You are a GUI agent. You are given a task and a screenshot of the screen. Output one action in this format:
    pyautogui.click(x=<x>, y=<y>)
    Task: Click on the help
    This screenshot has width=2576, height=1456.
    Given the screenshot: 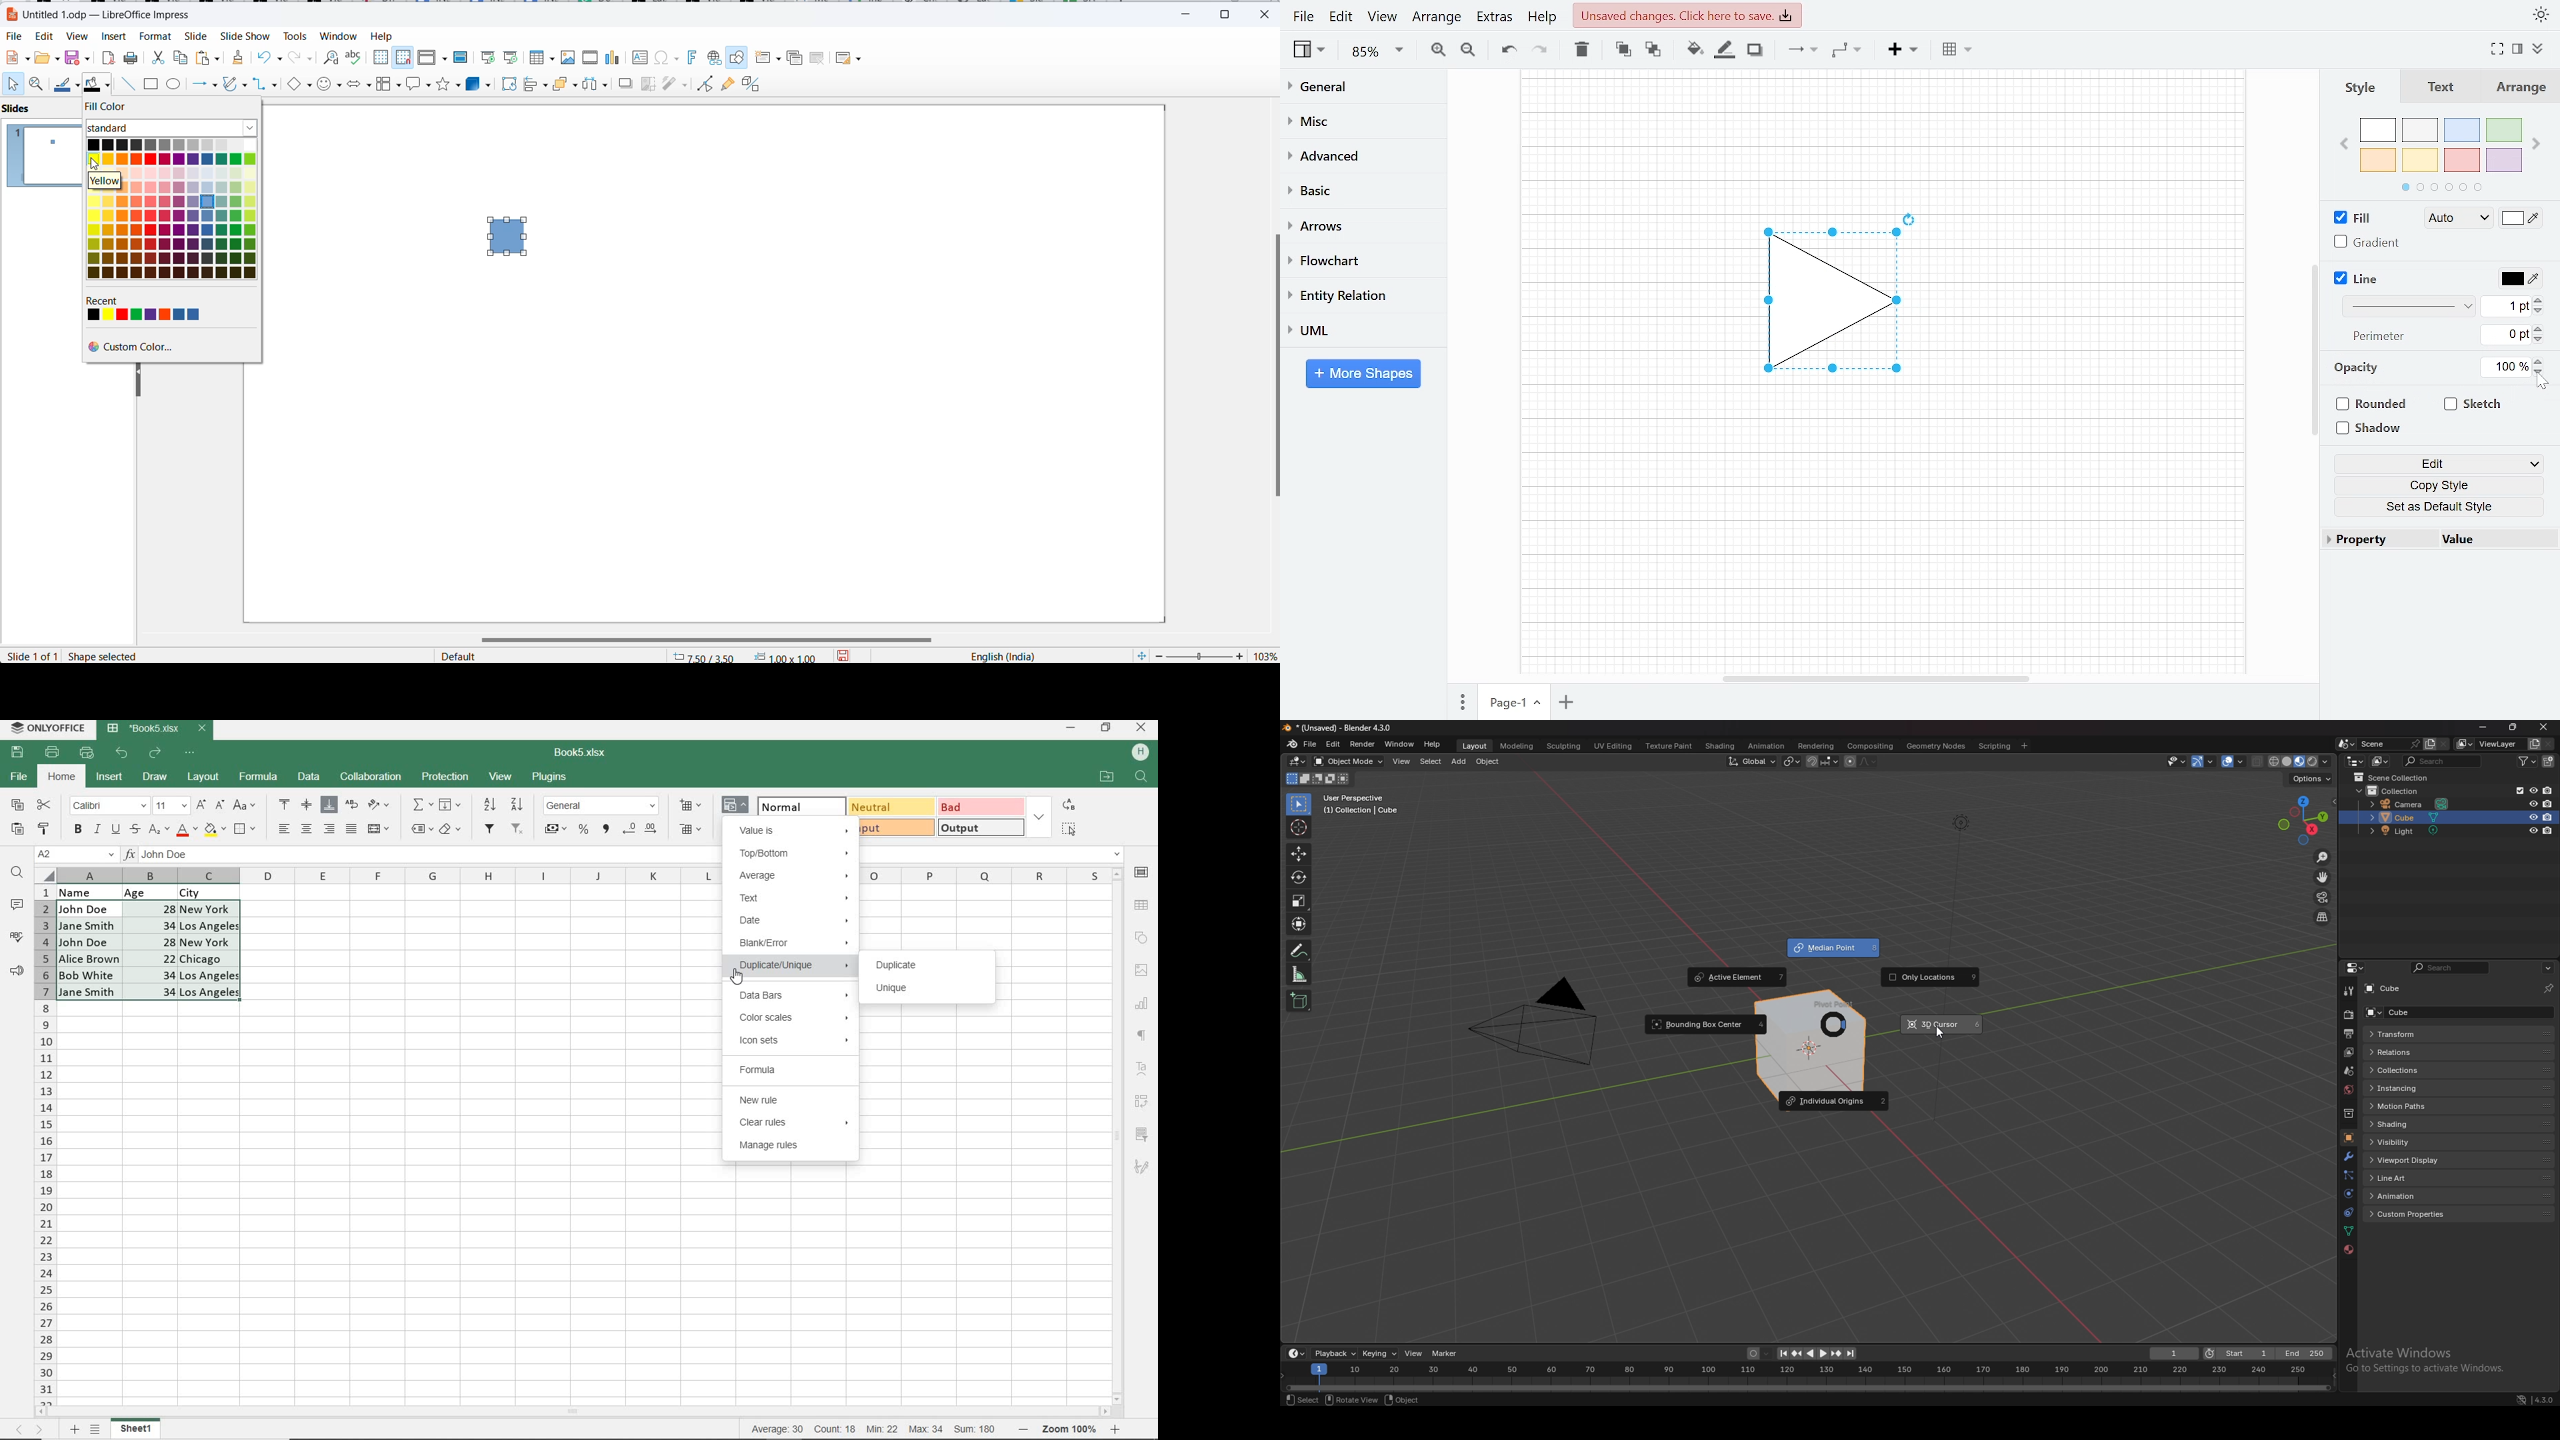 What is the action you would take?
    pyautogui.click(x=1544, y=16)
    